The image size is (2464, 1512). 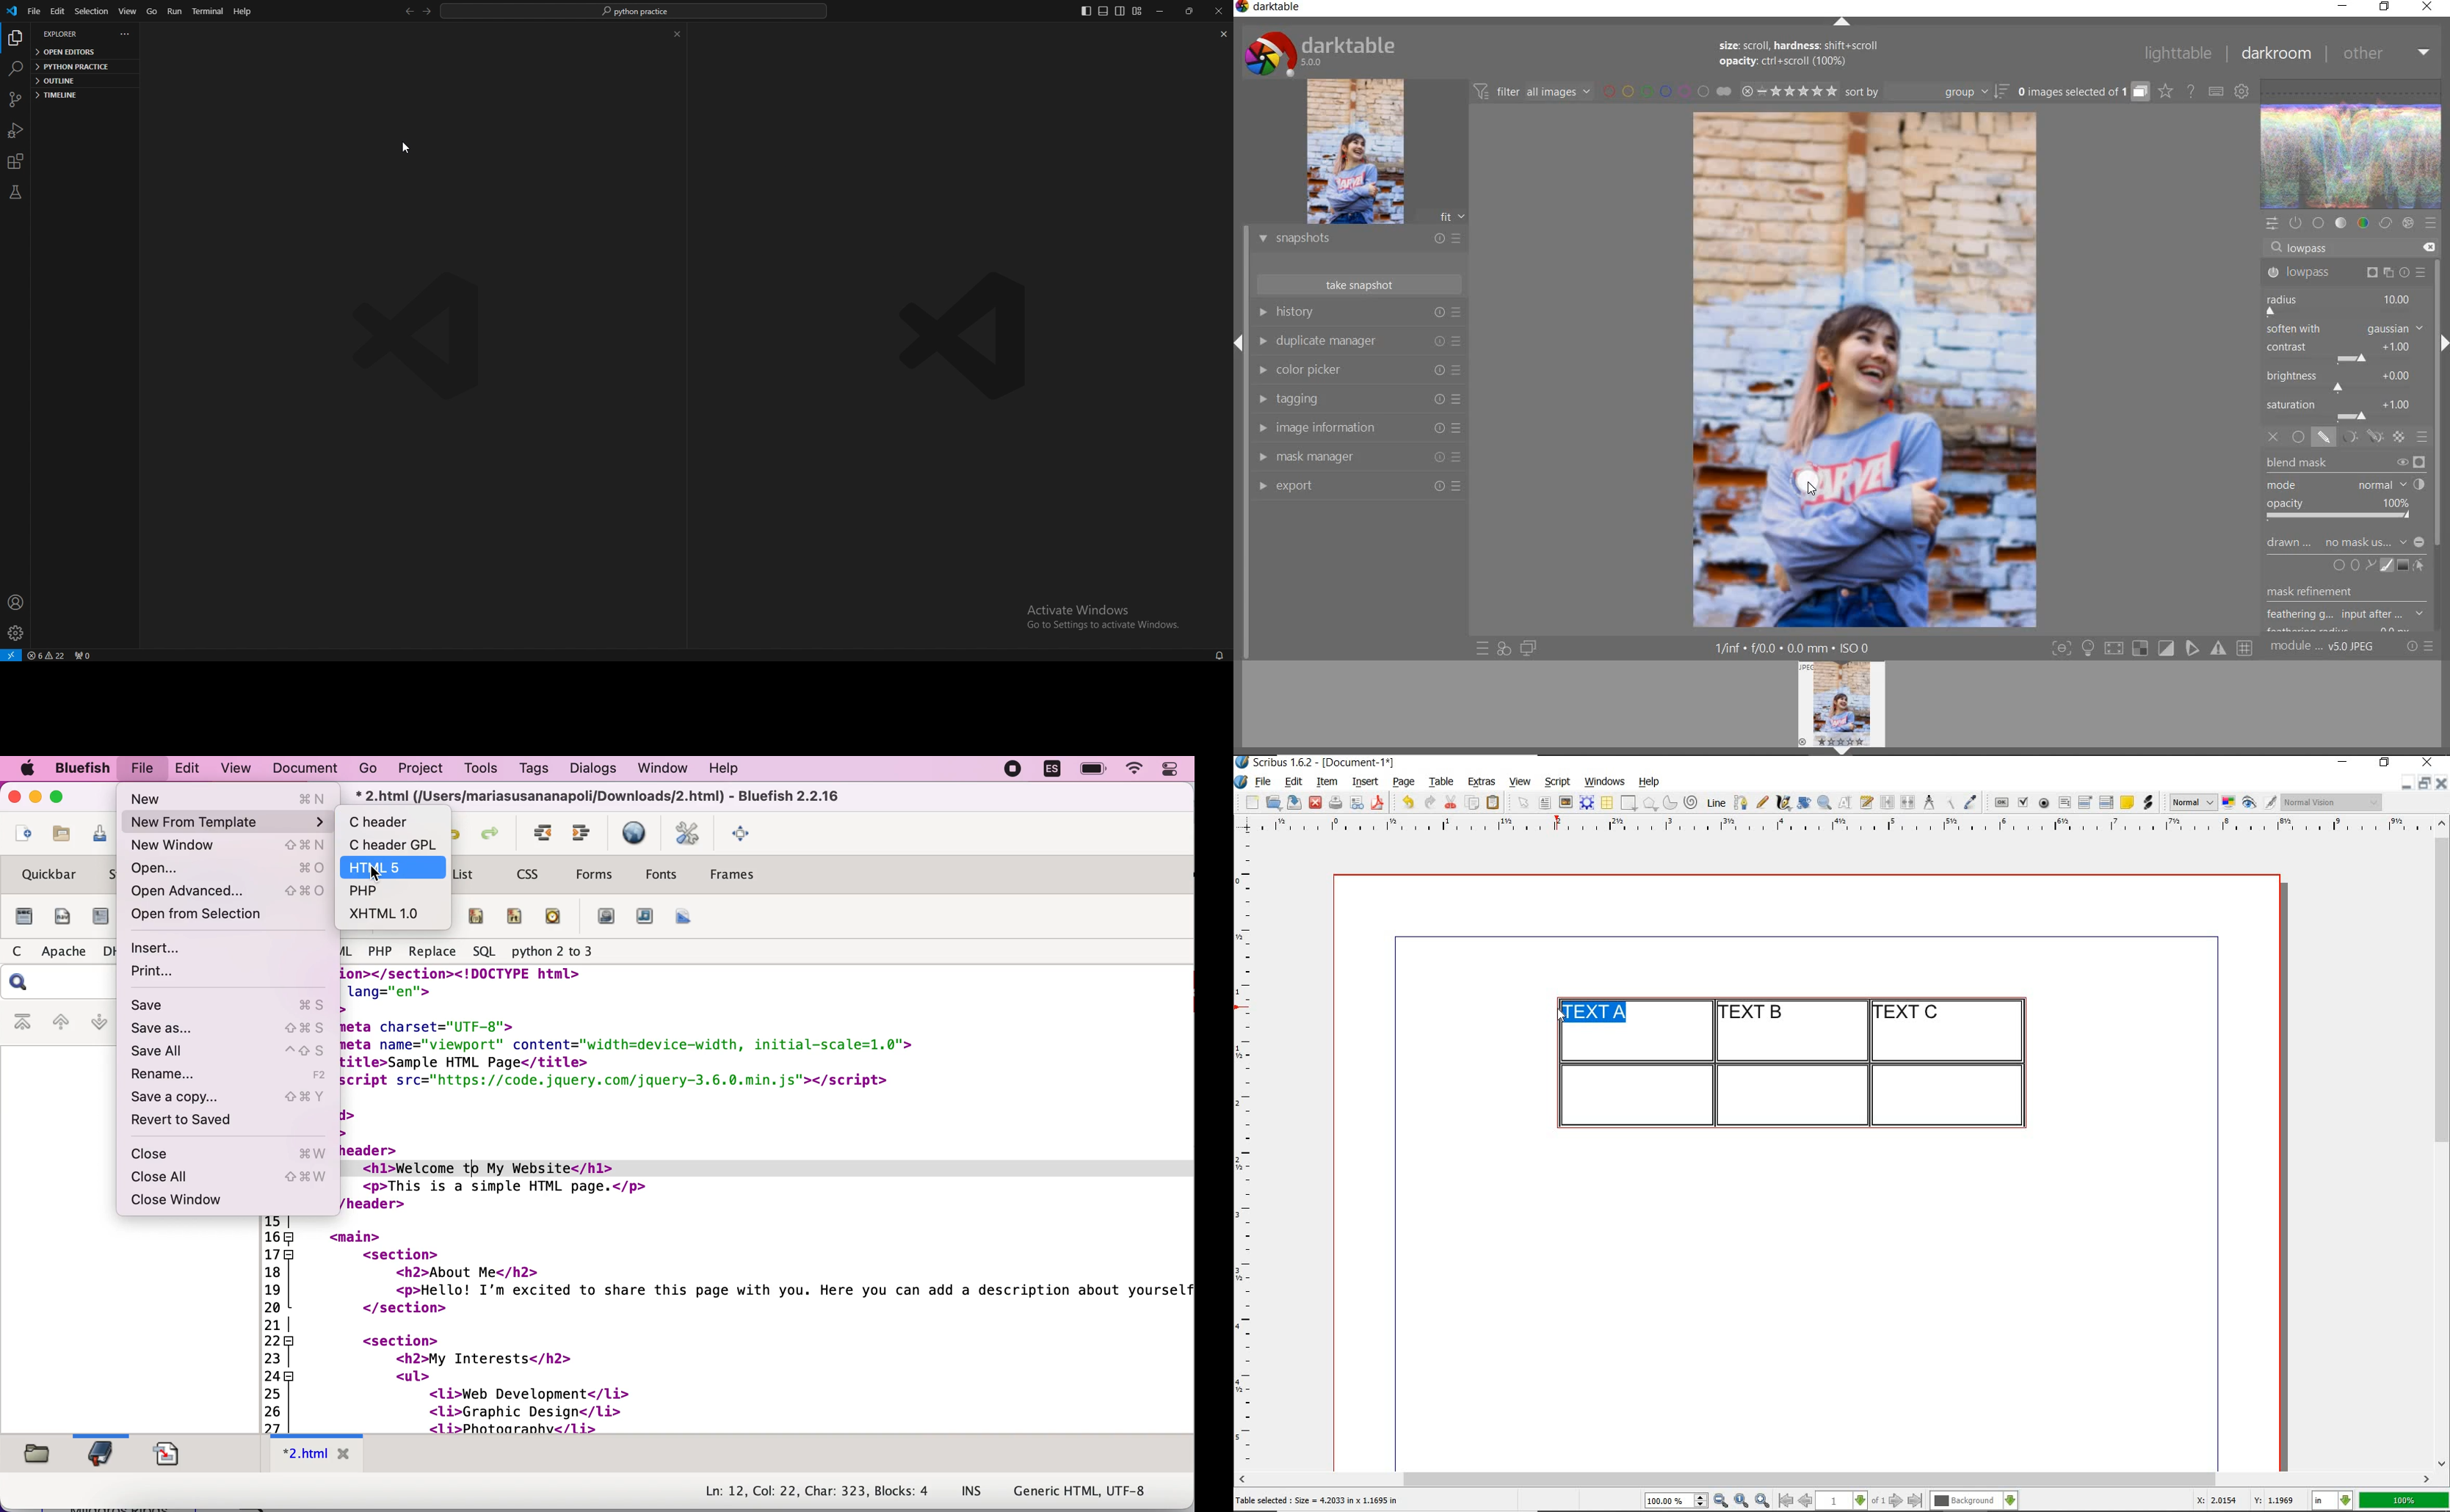 I want to click on image preview, so click(x=1846, y=707).